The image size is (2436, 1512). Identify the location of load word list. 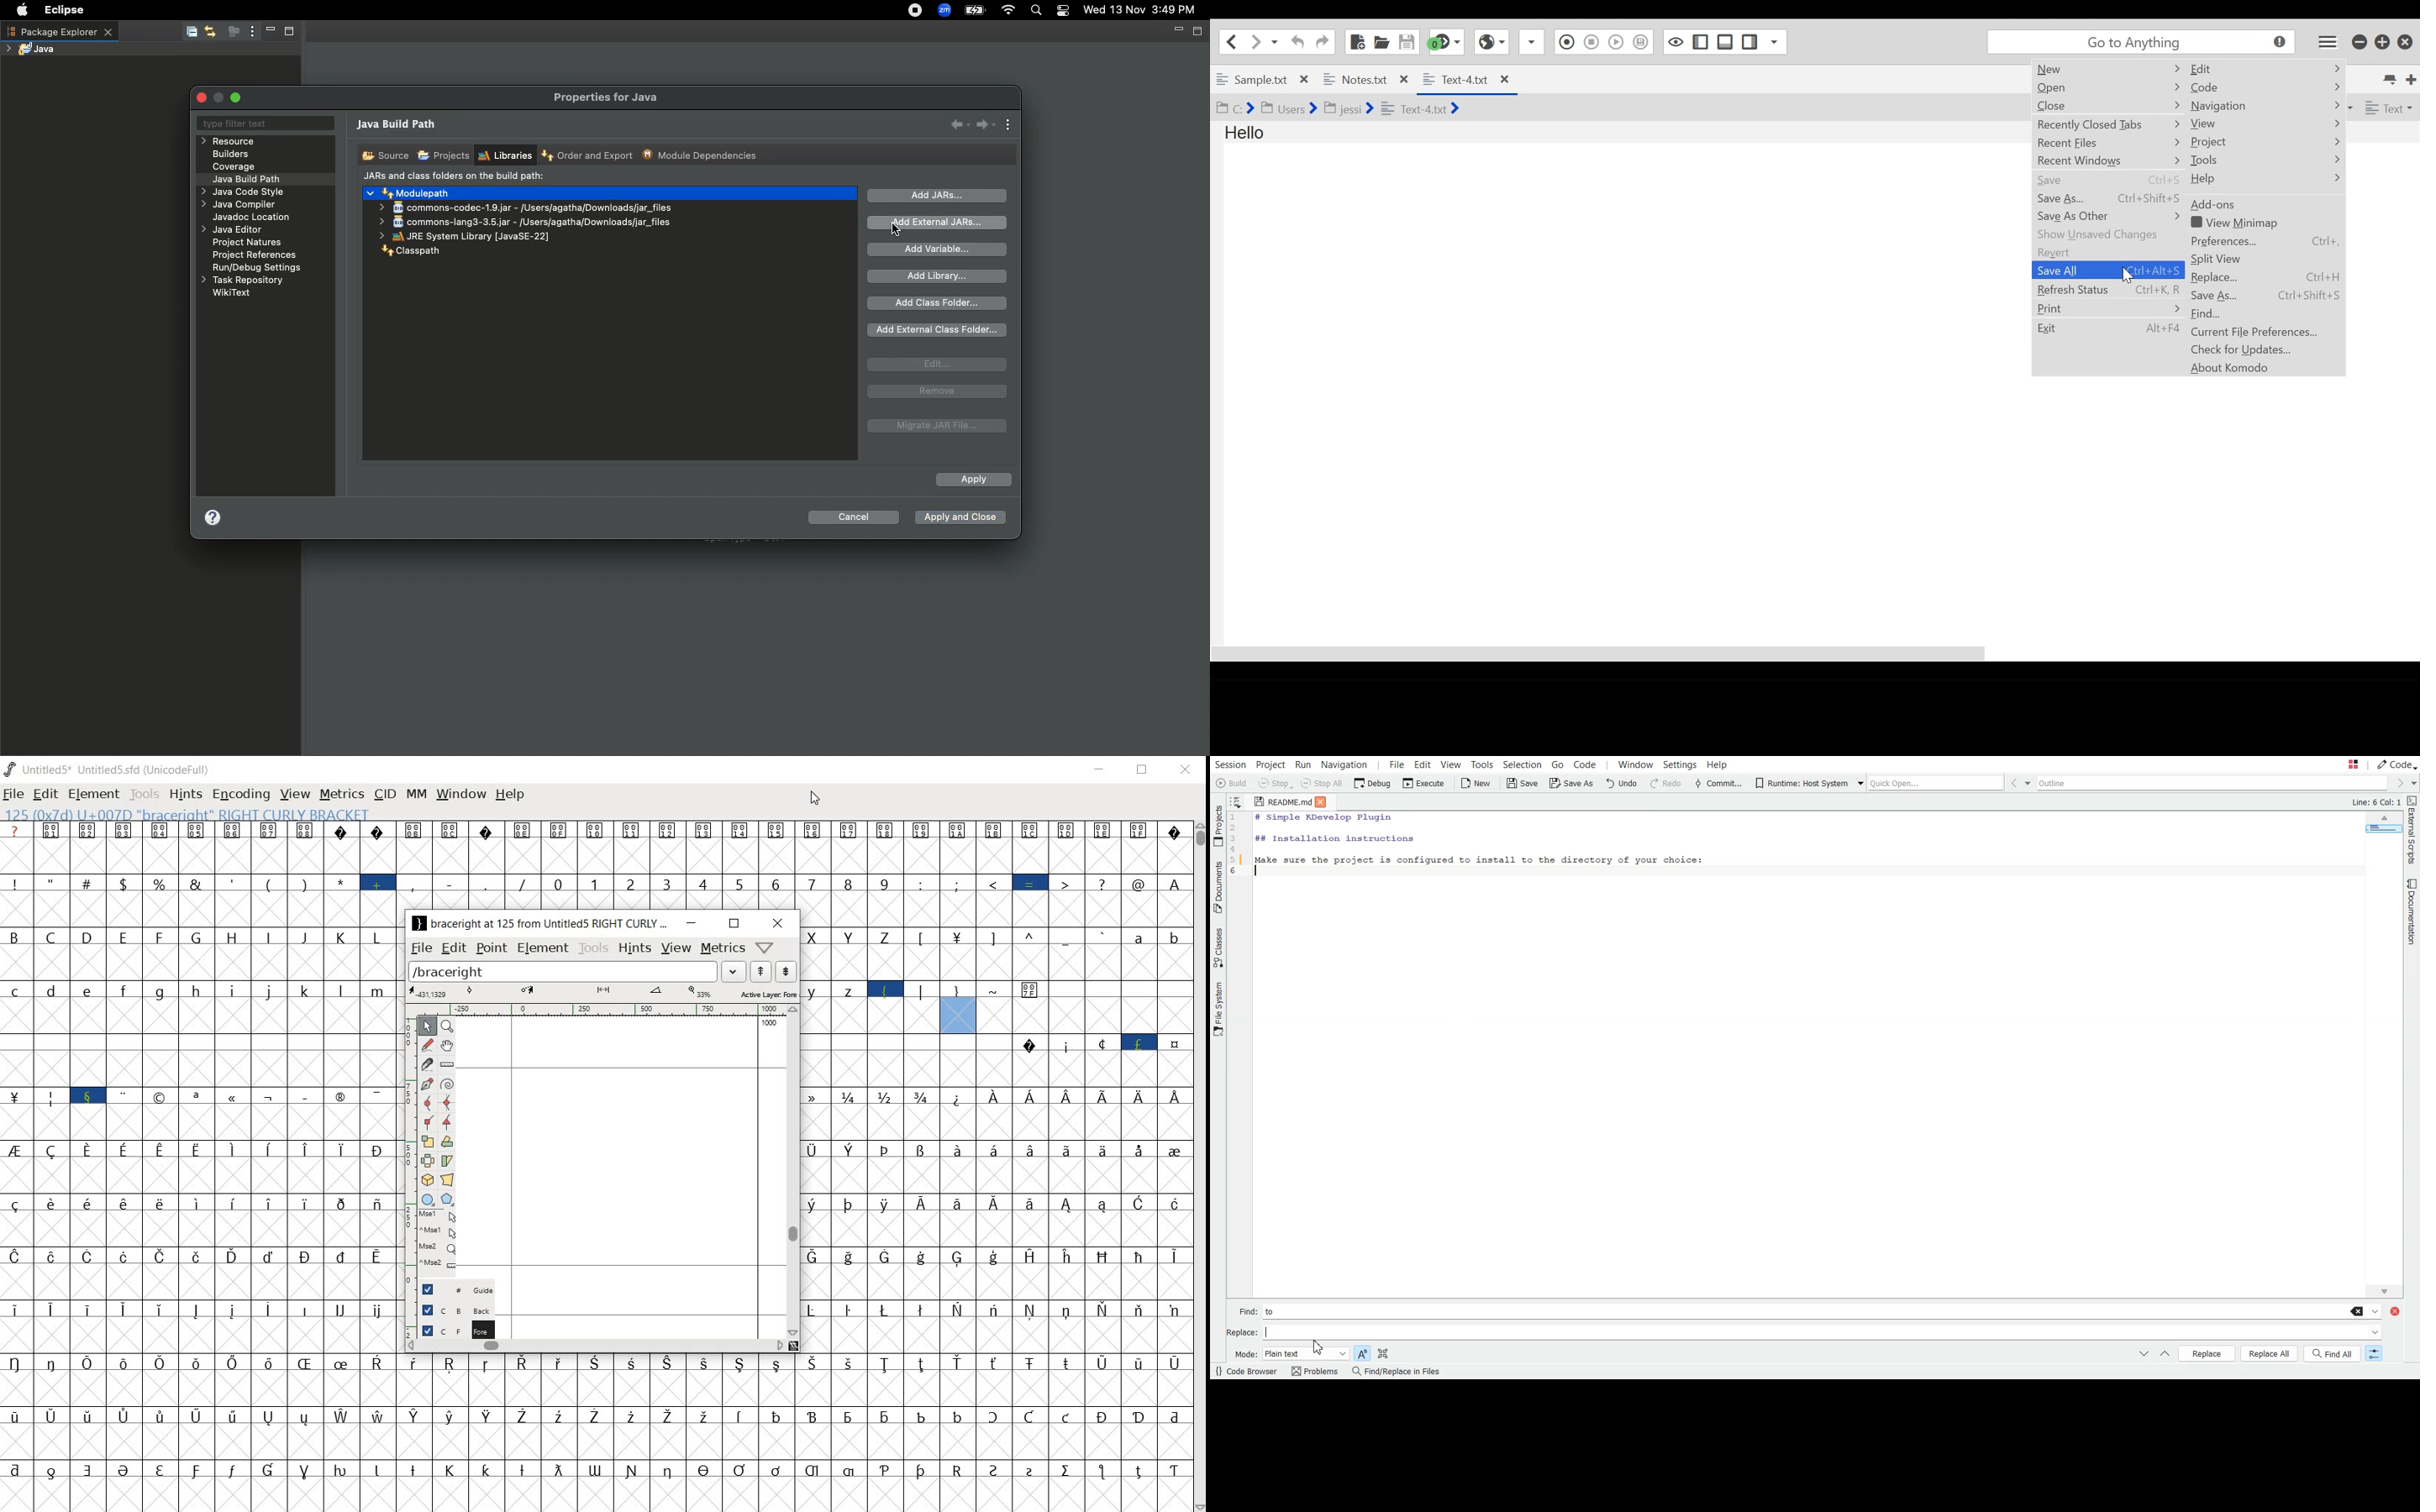
(576, 971).